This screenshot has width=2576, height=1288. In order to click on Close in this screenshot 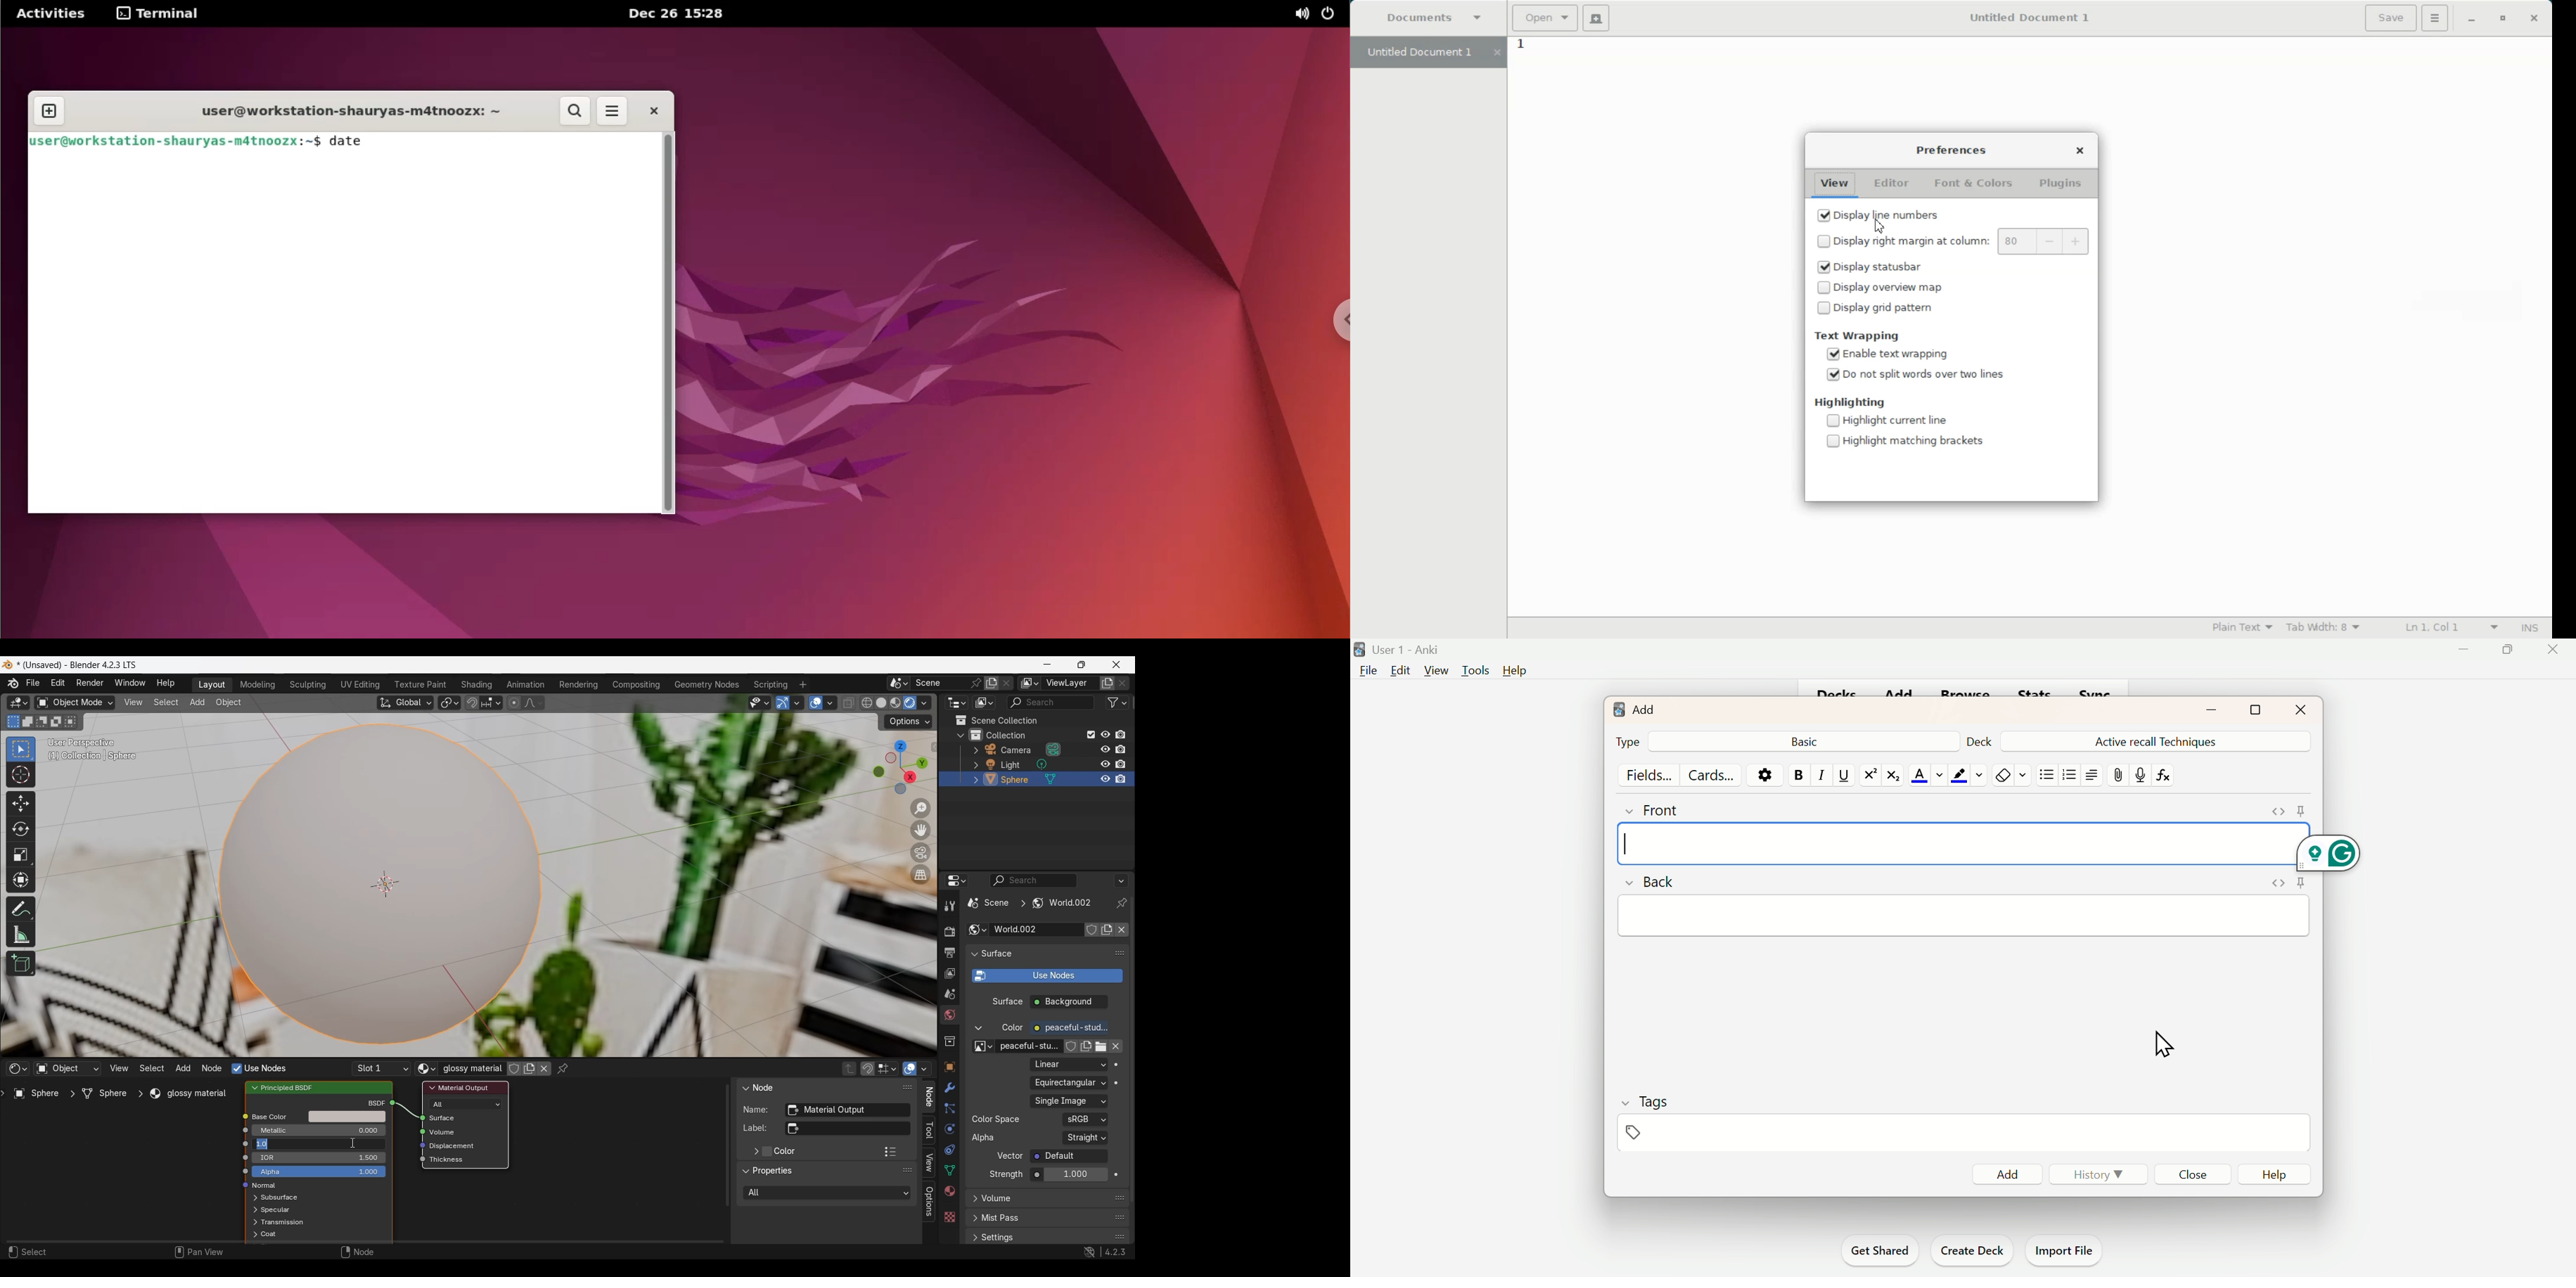, I will do `click(2552, 649)`.